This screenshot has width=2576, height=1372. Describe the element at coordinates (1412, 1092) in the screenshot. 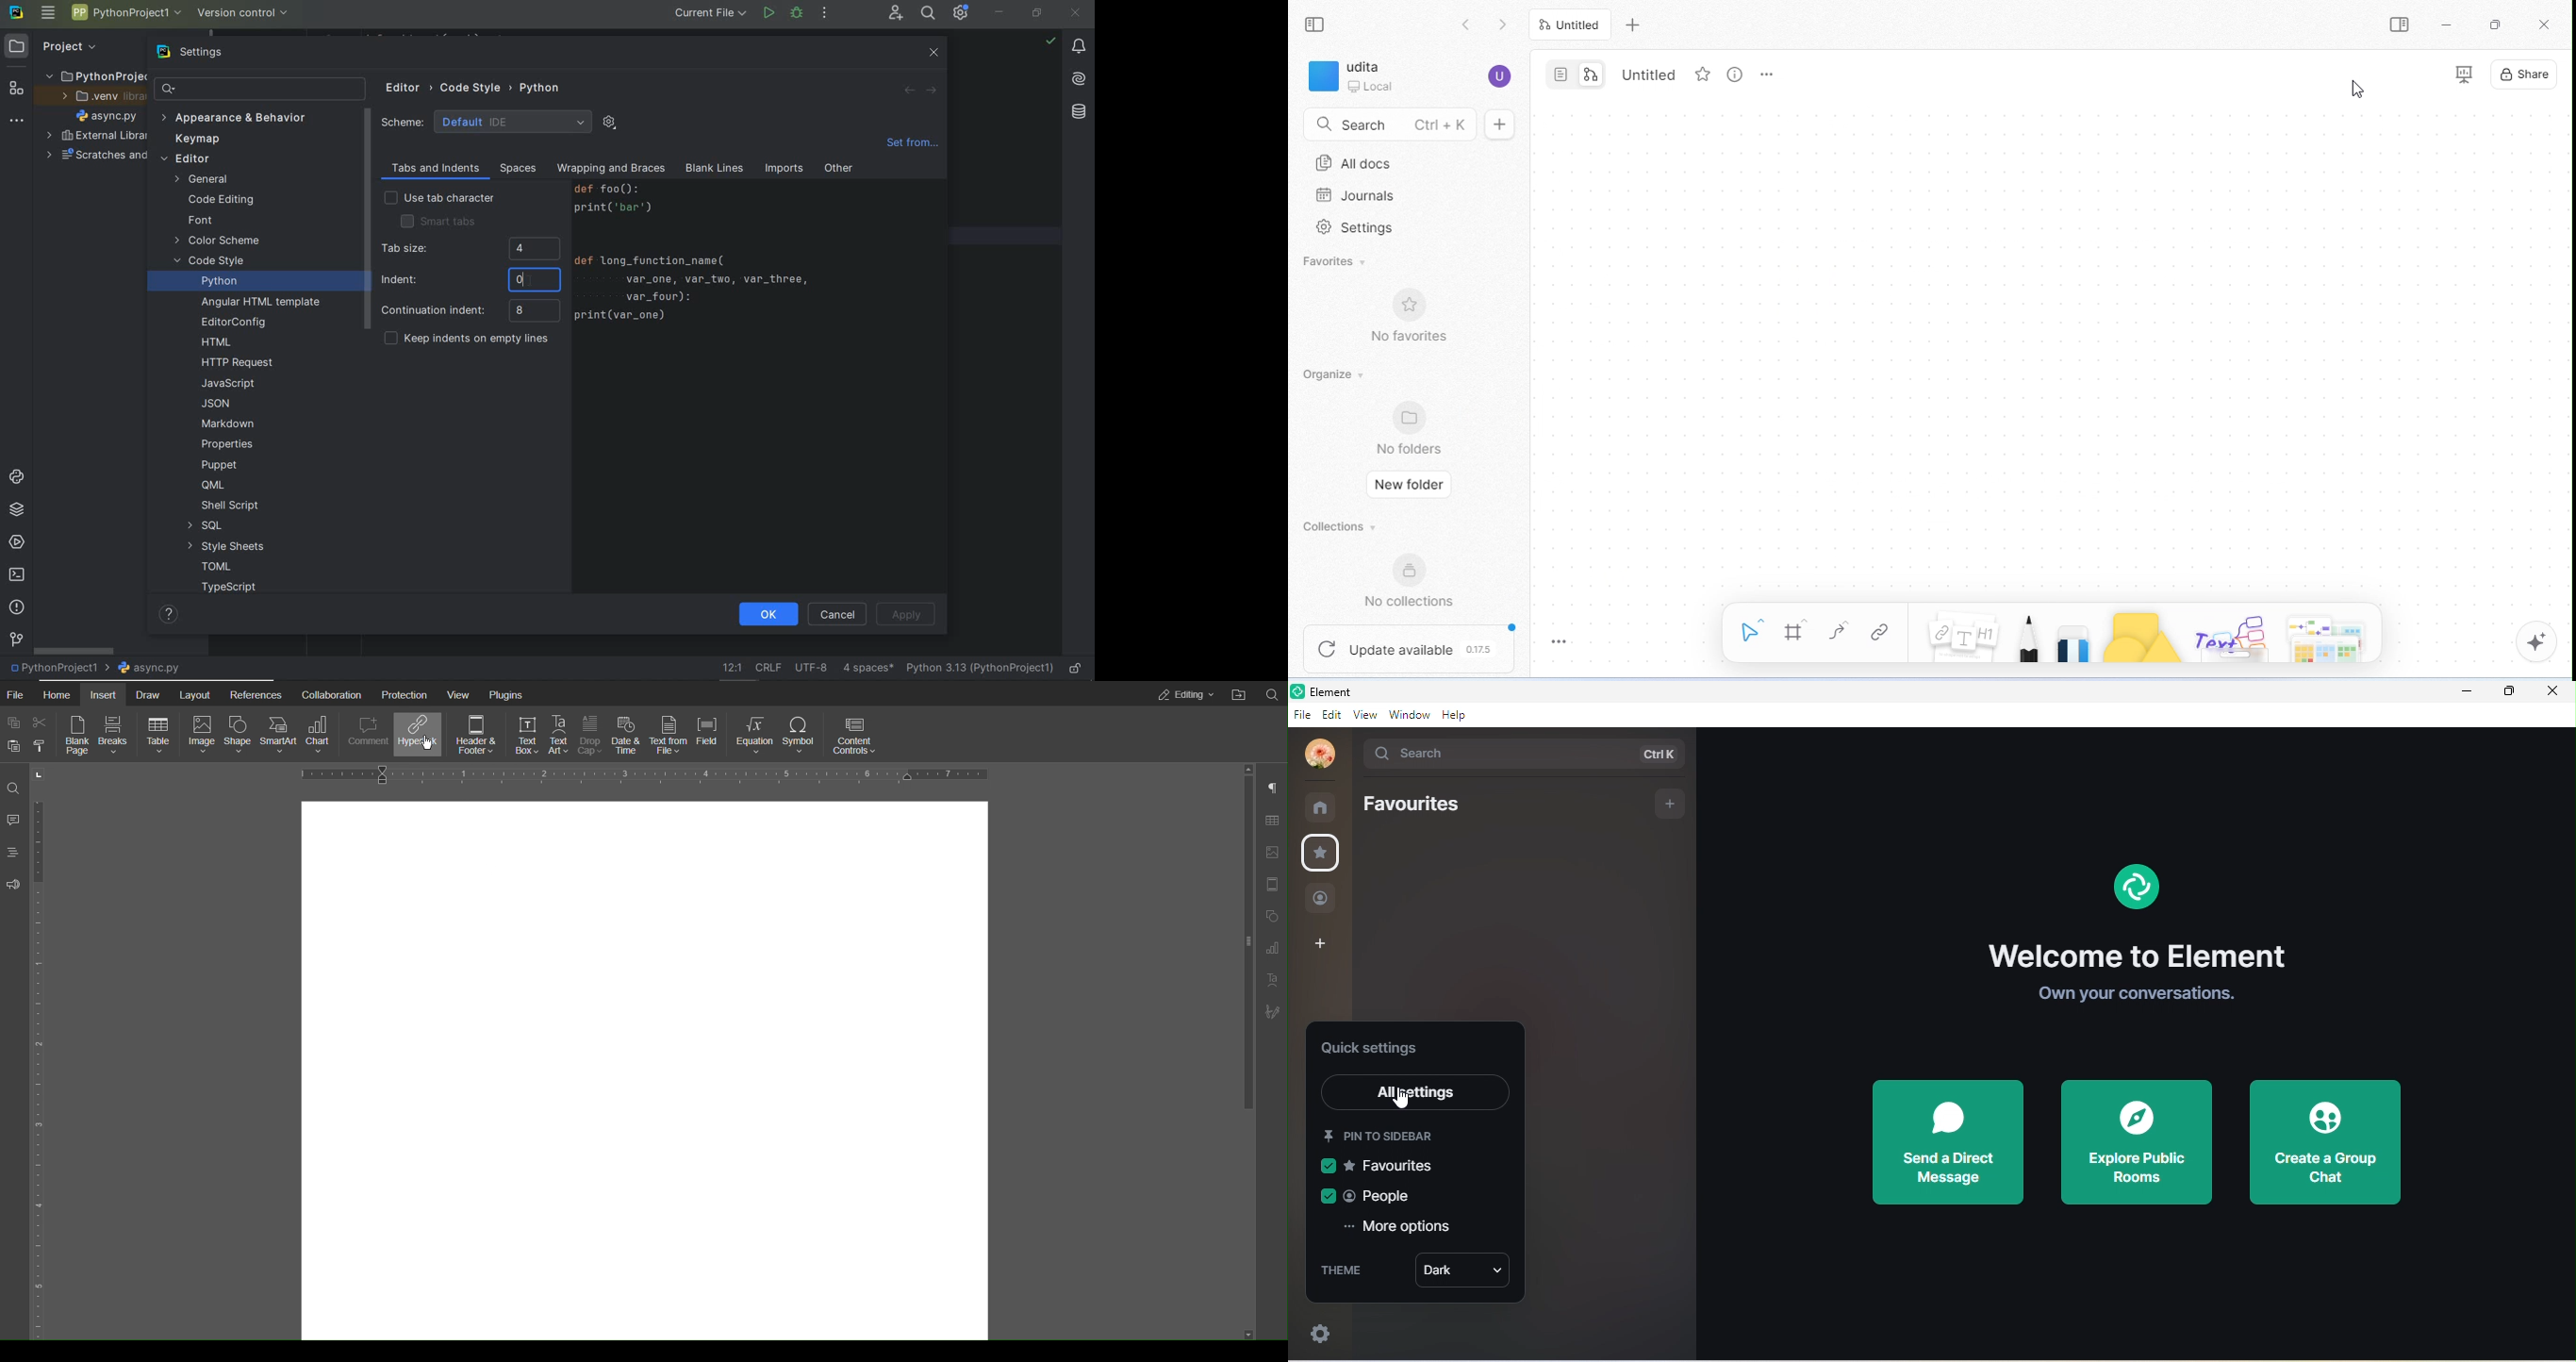

I see `all settings` at that location.